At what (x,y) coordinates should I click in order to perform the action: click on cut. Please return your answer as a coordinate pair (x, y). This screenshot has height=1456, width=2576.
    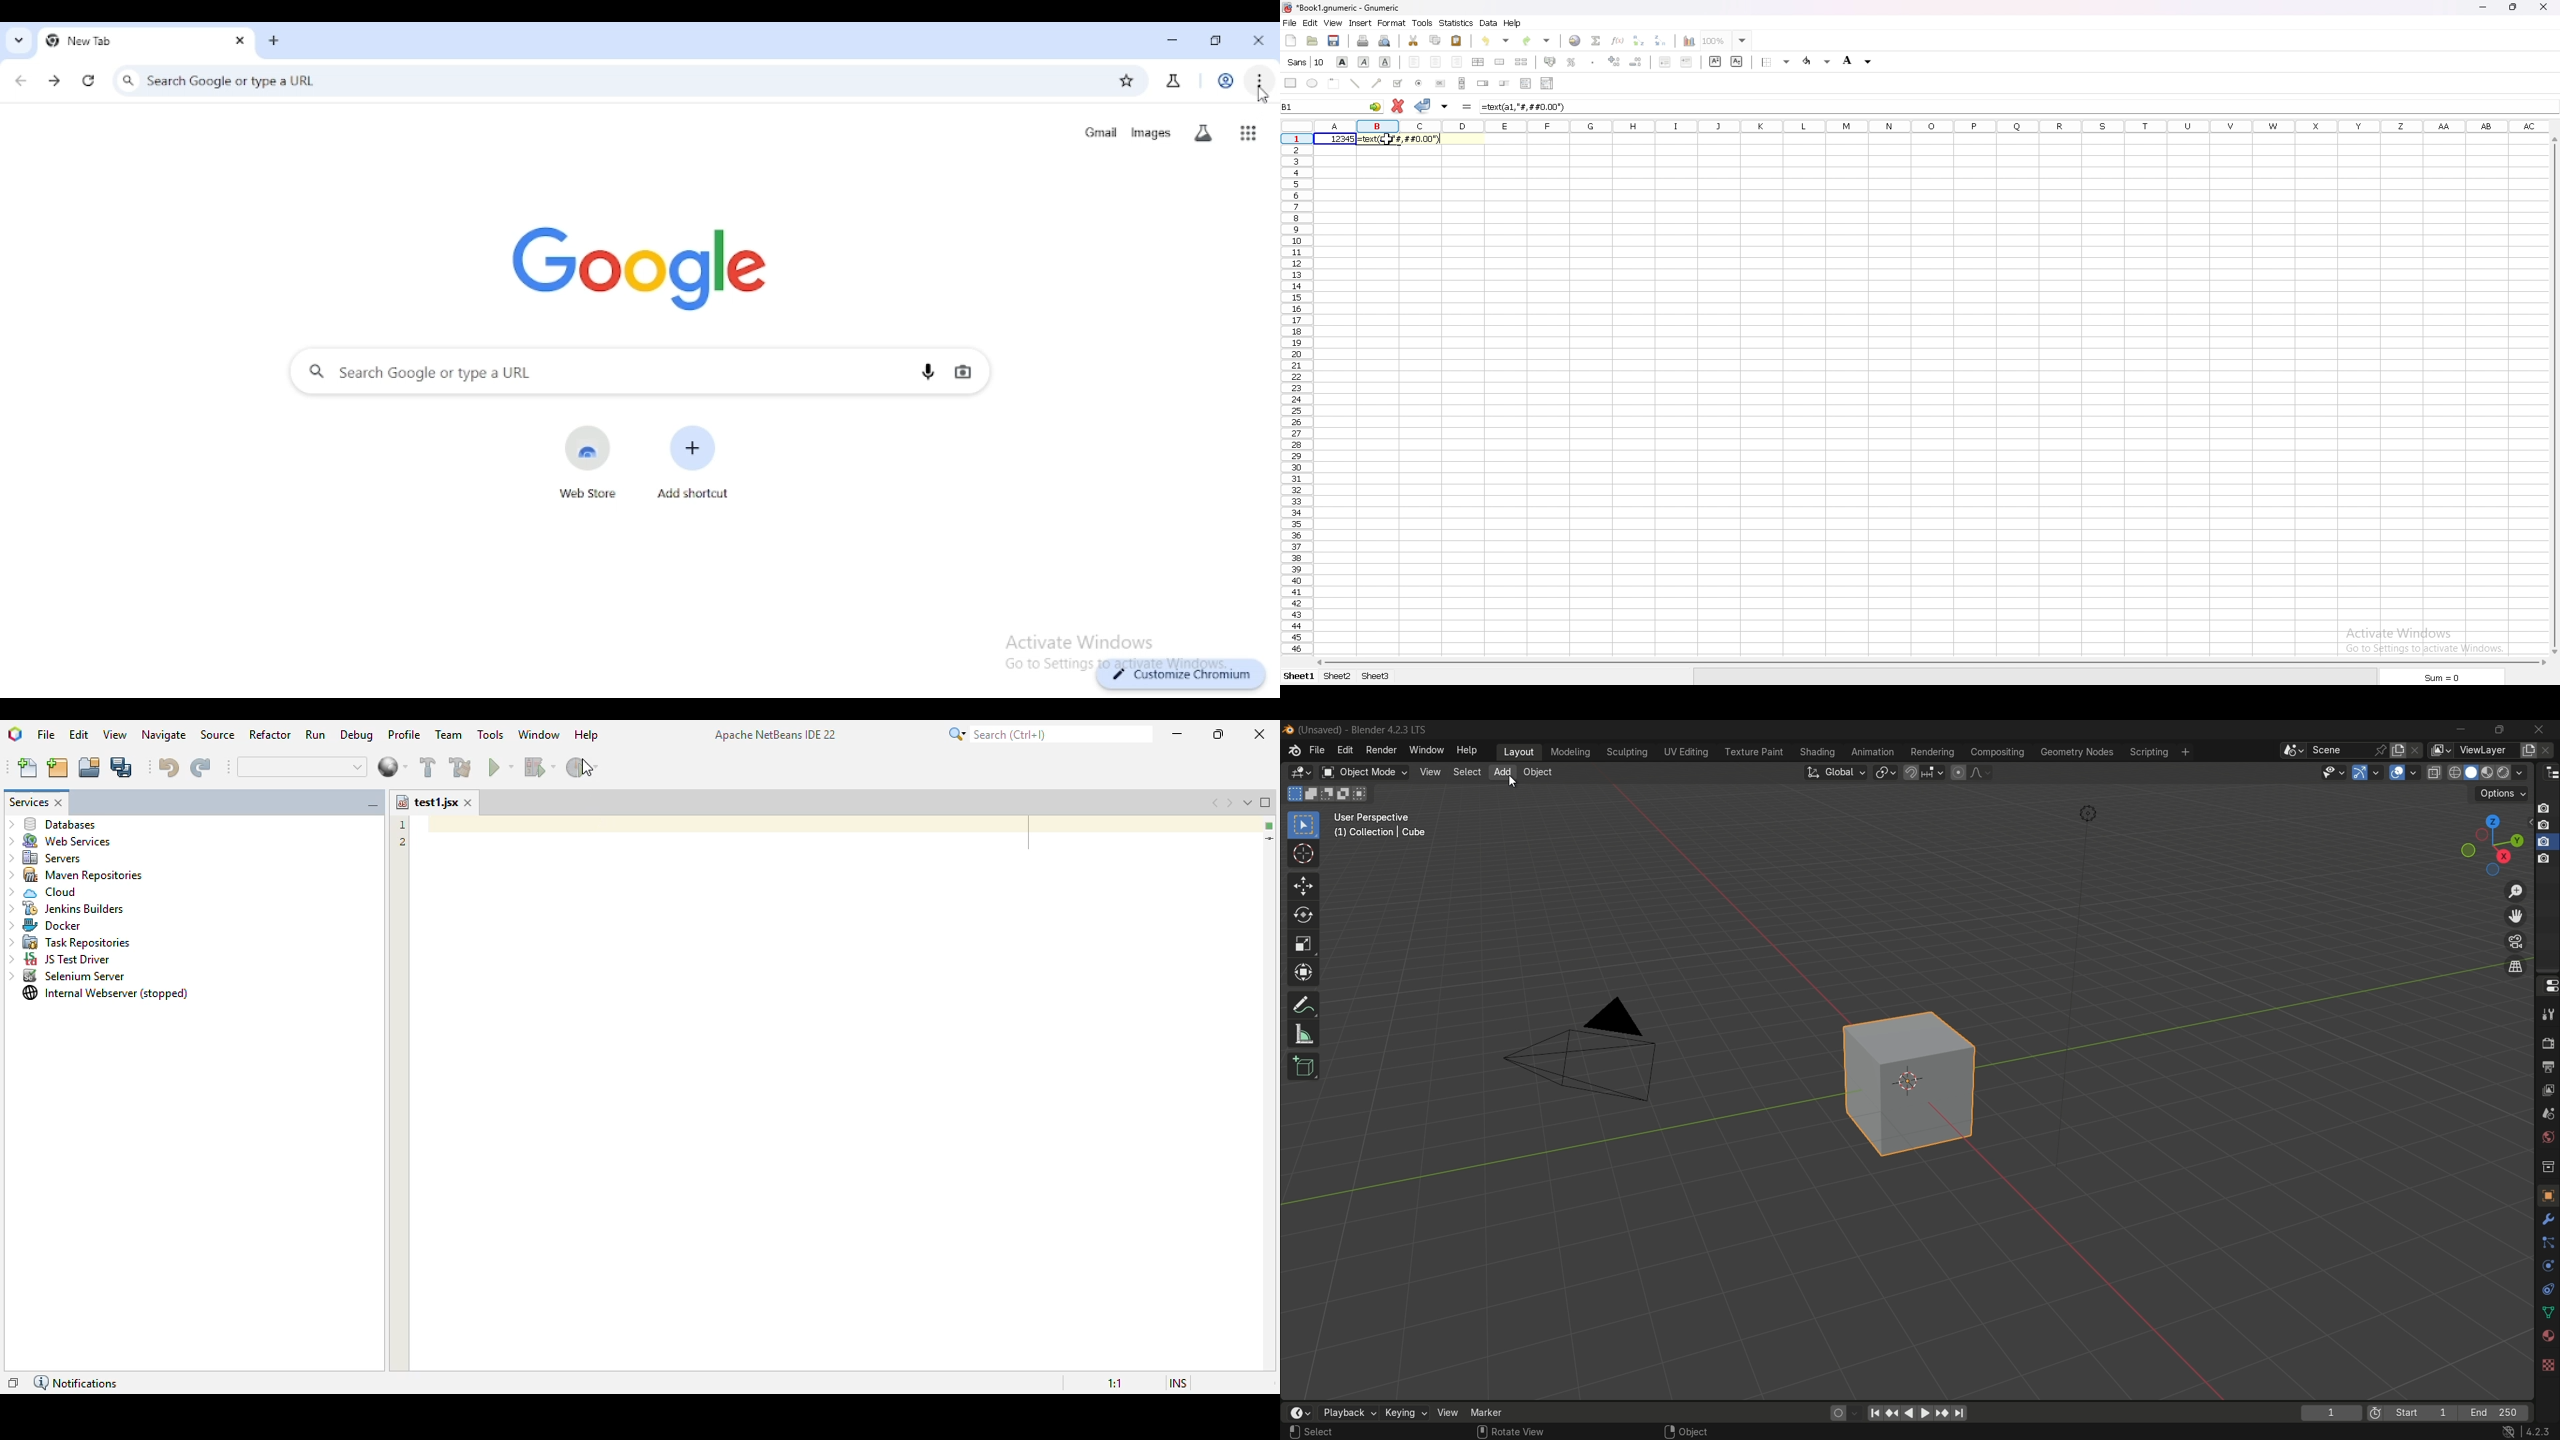
    Looking at the image, I should click on (1415, 41).